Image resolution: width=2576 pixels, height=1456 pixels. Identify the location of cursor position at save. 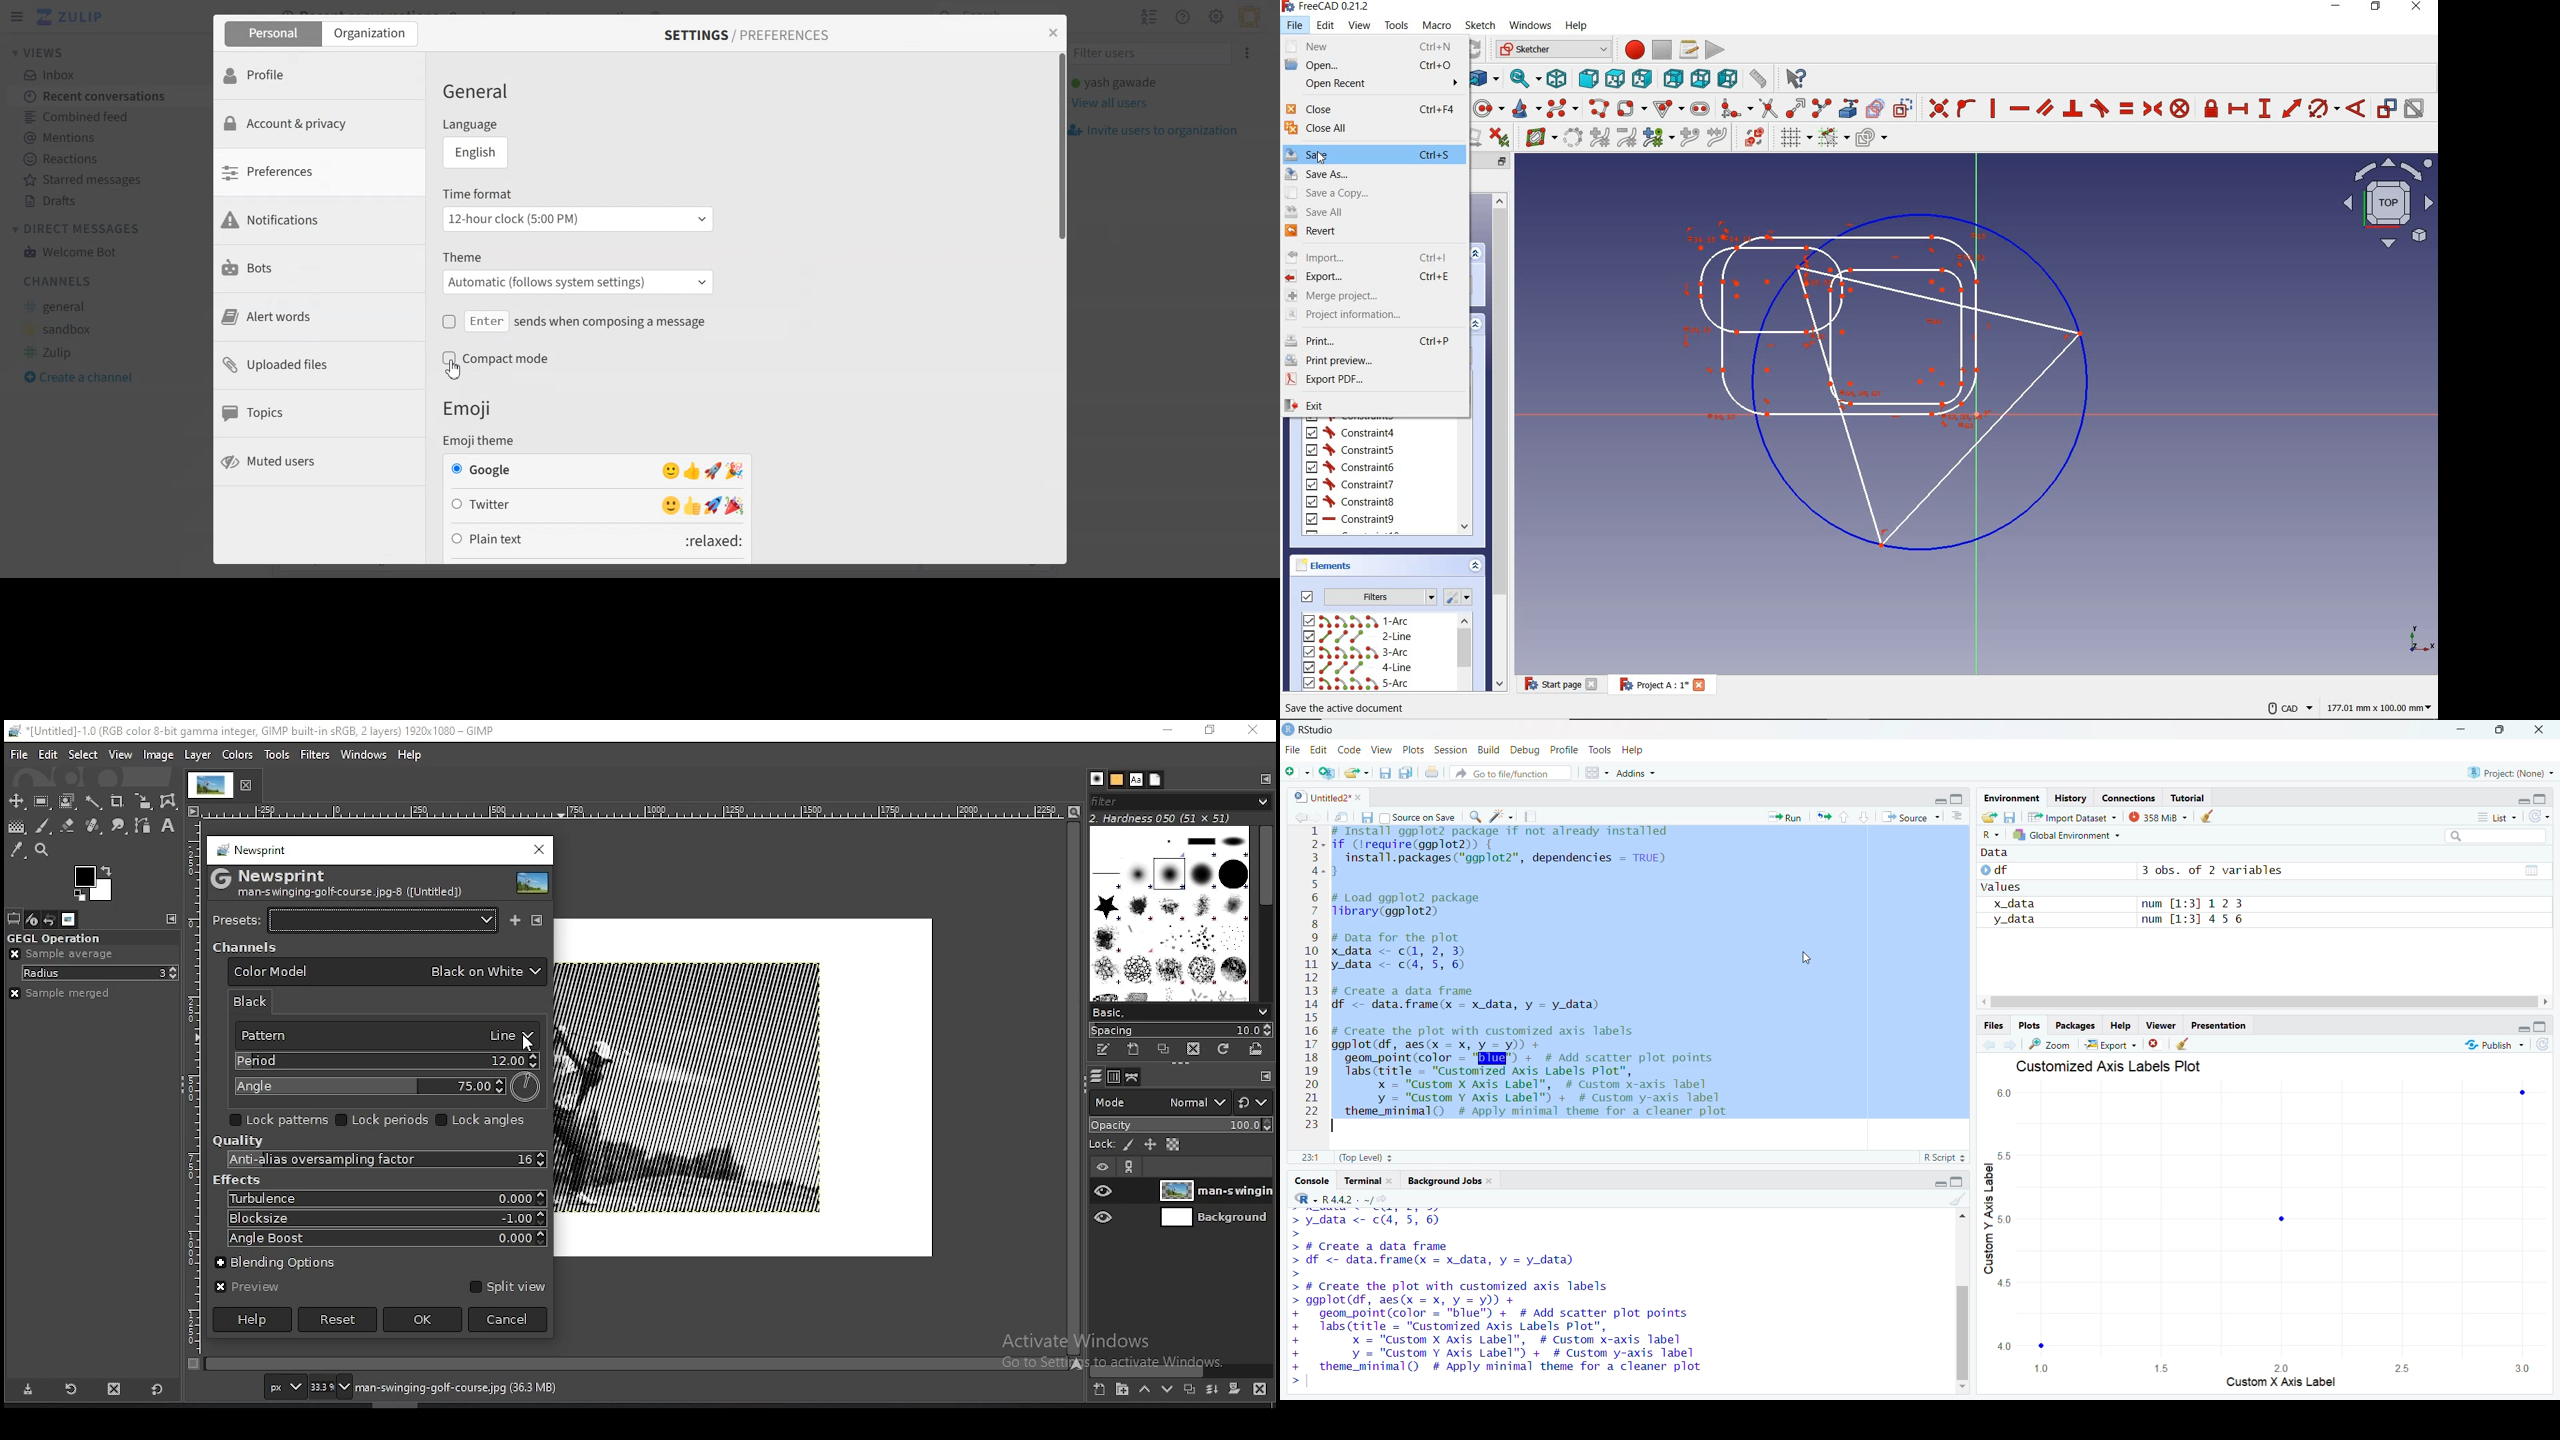
(1321, 157).